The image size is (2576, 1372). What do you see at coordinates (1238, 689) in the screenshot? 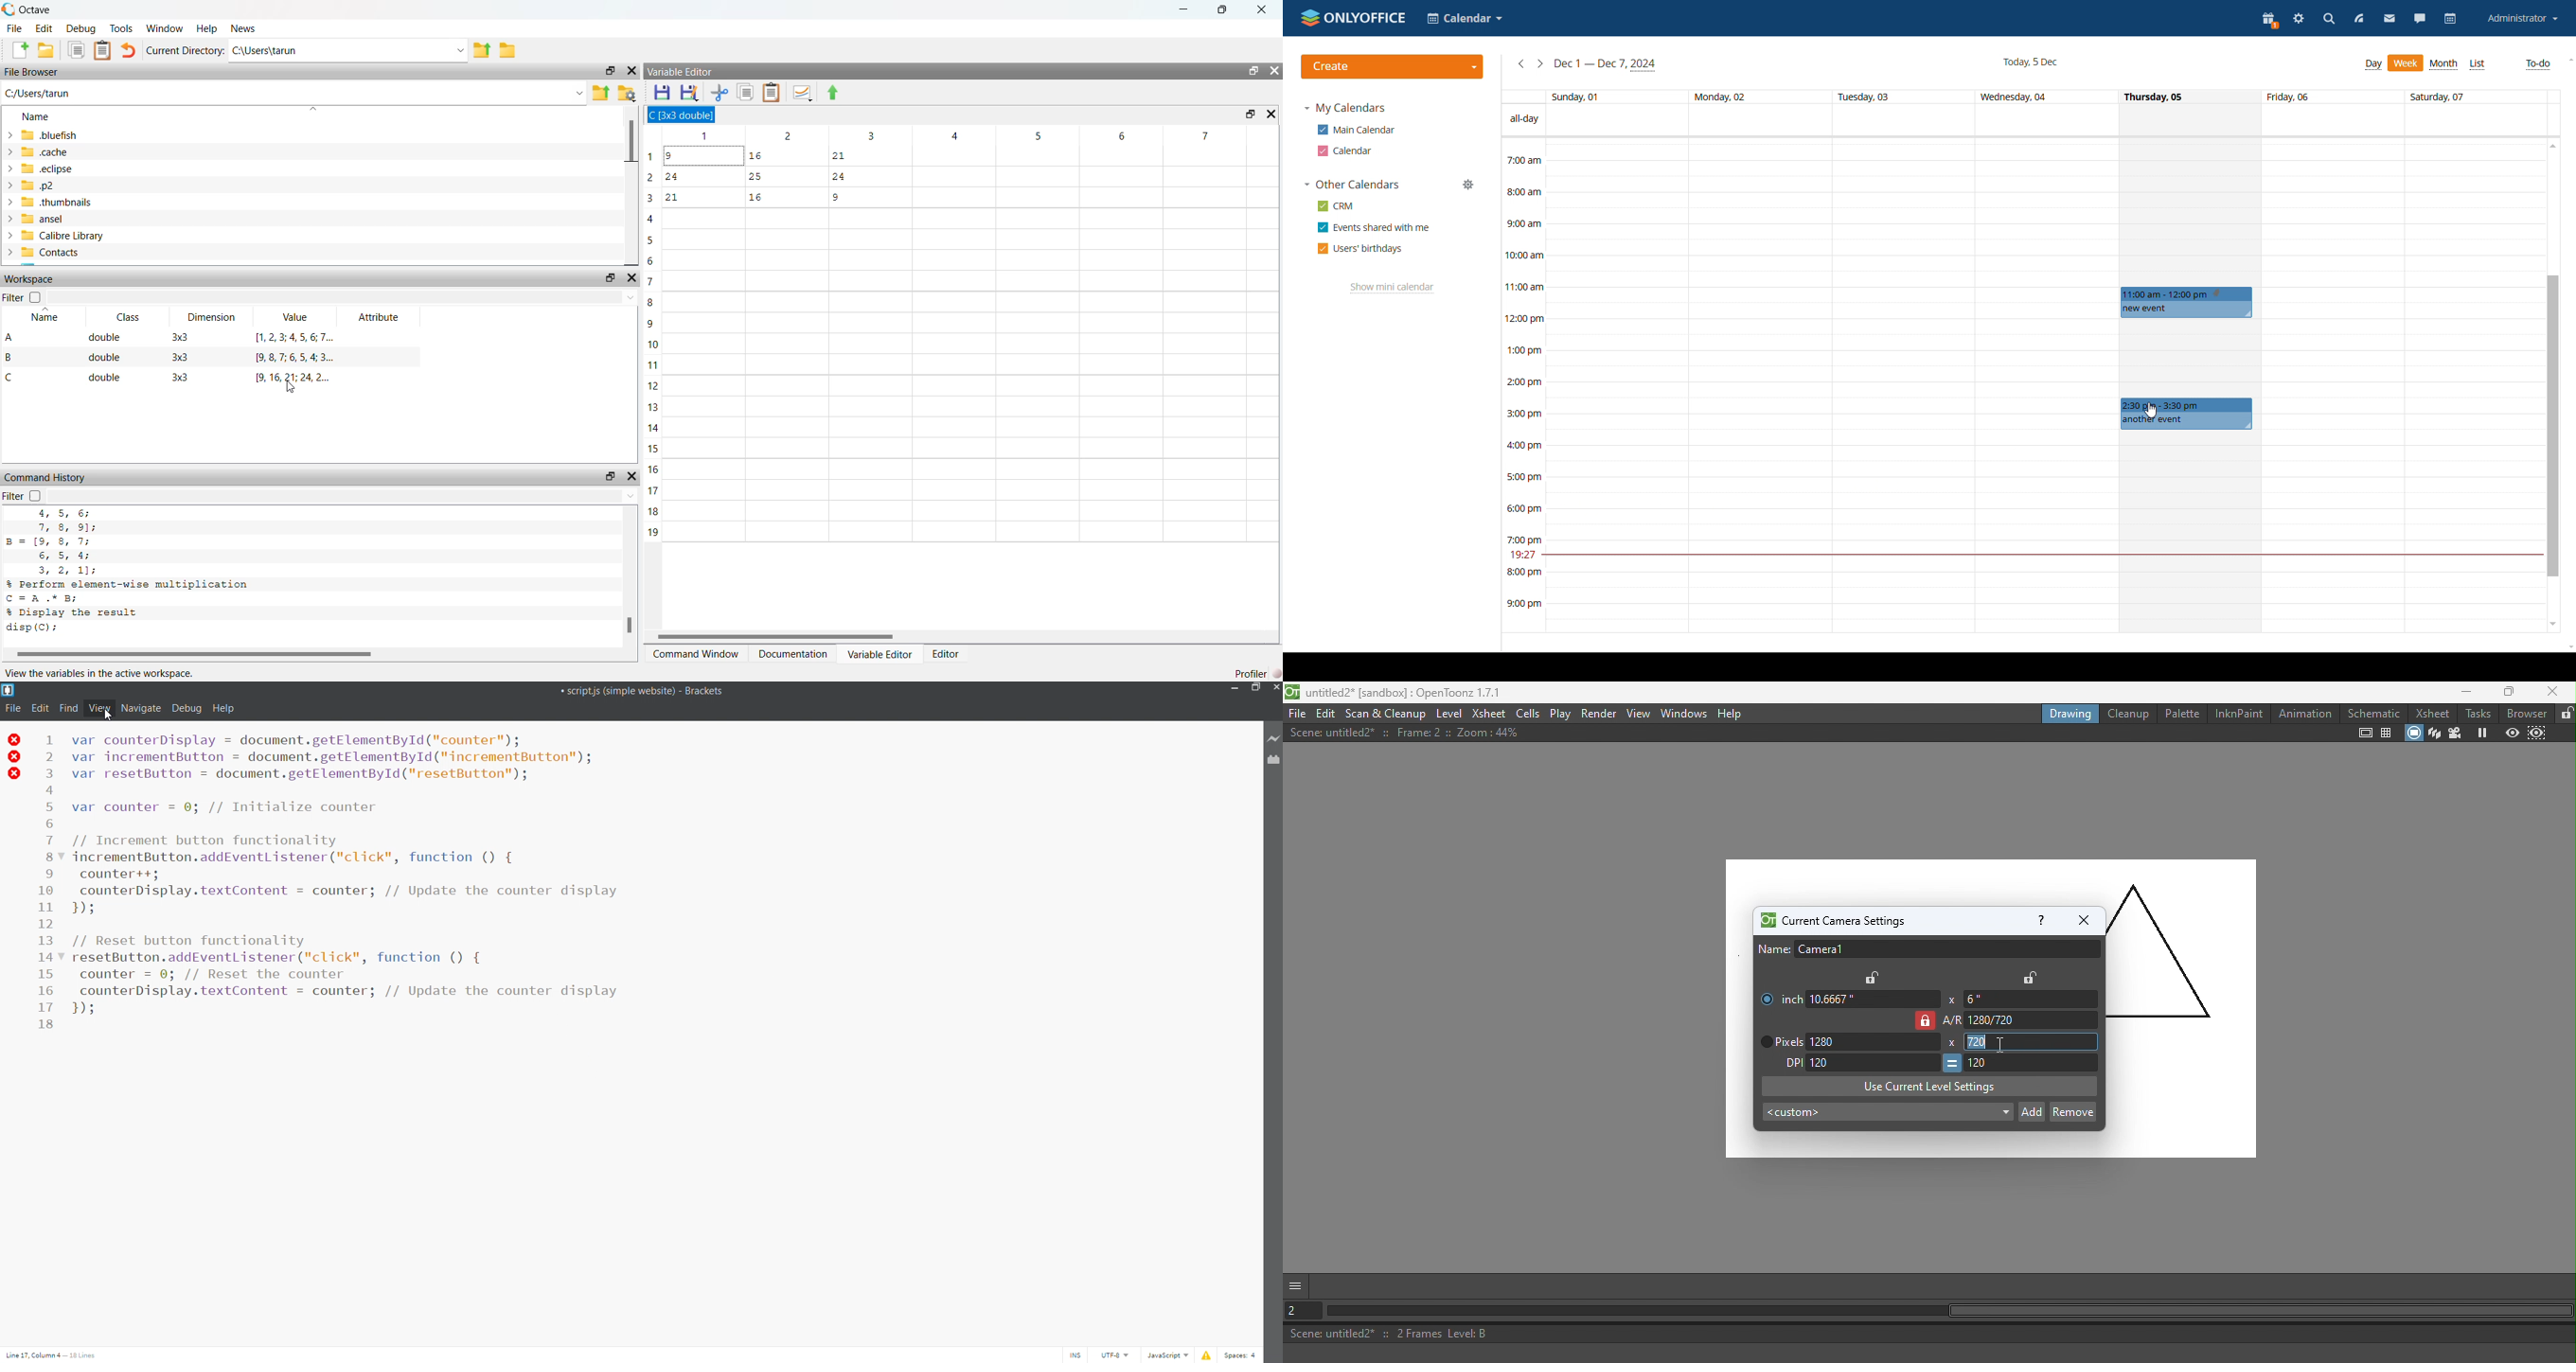
I see `minimize` at bounding box center [1238, 689].